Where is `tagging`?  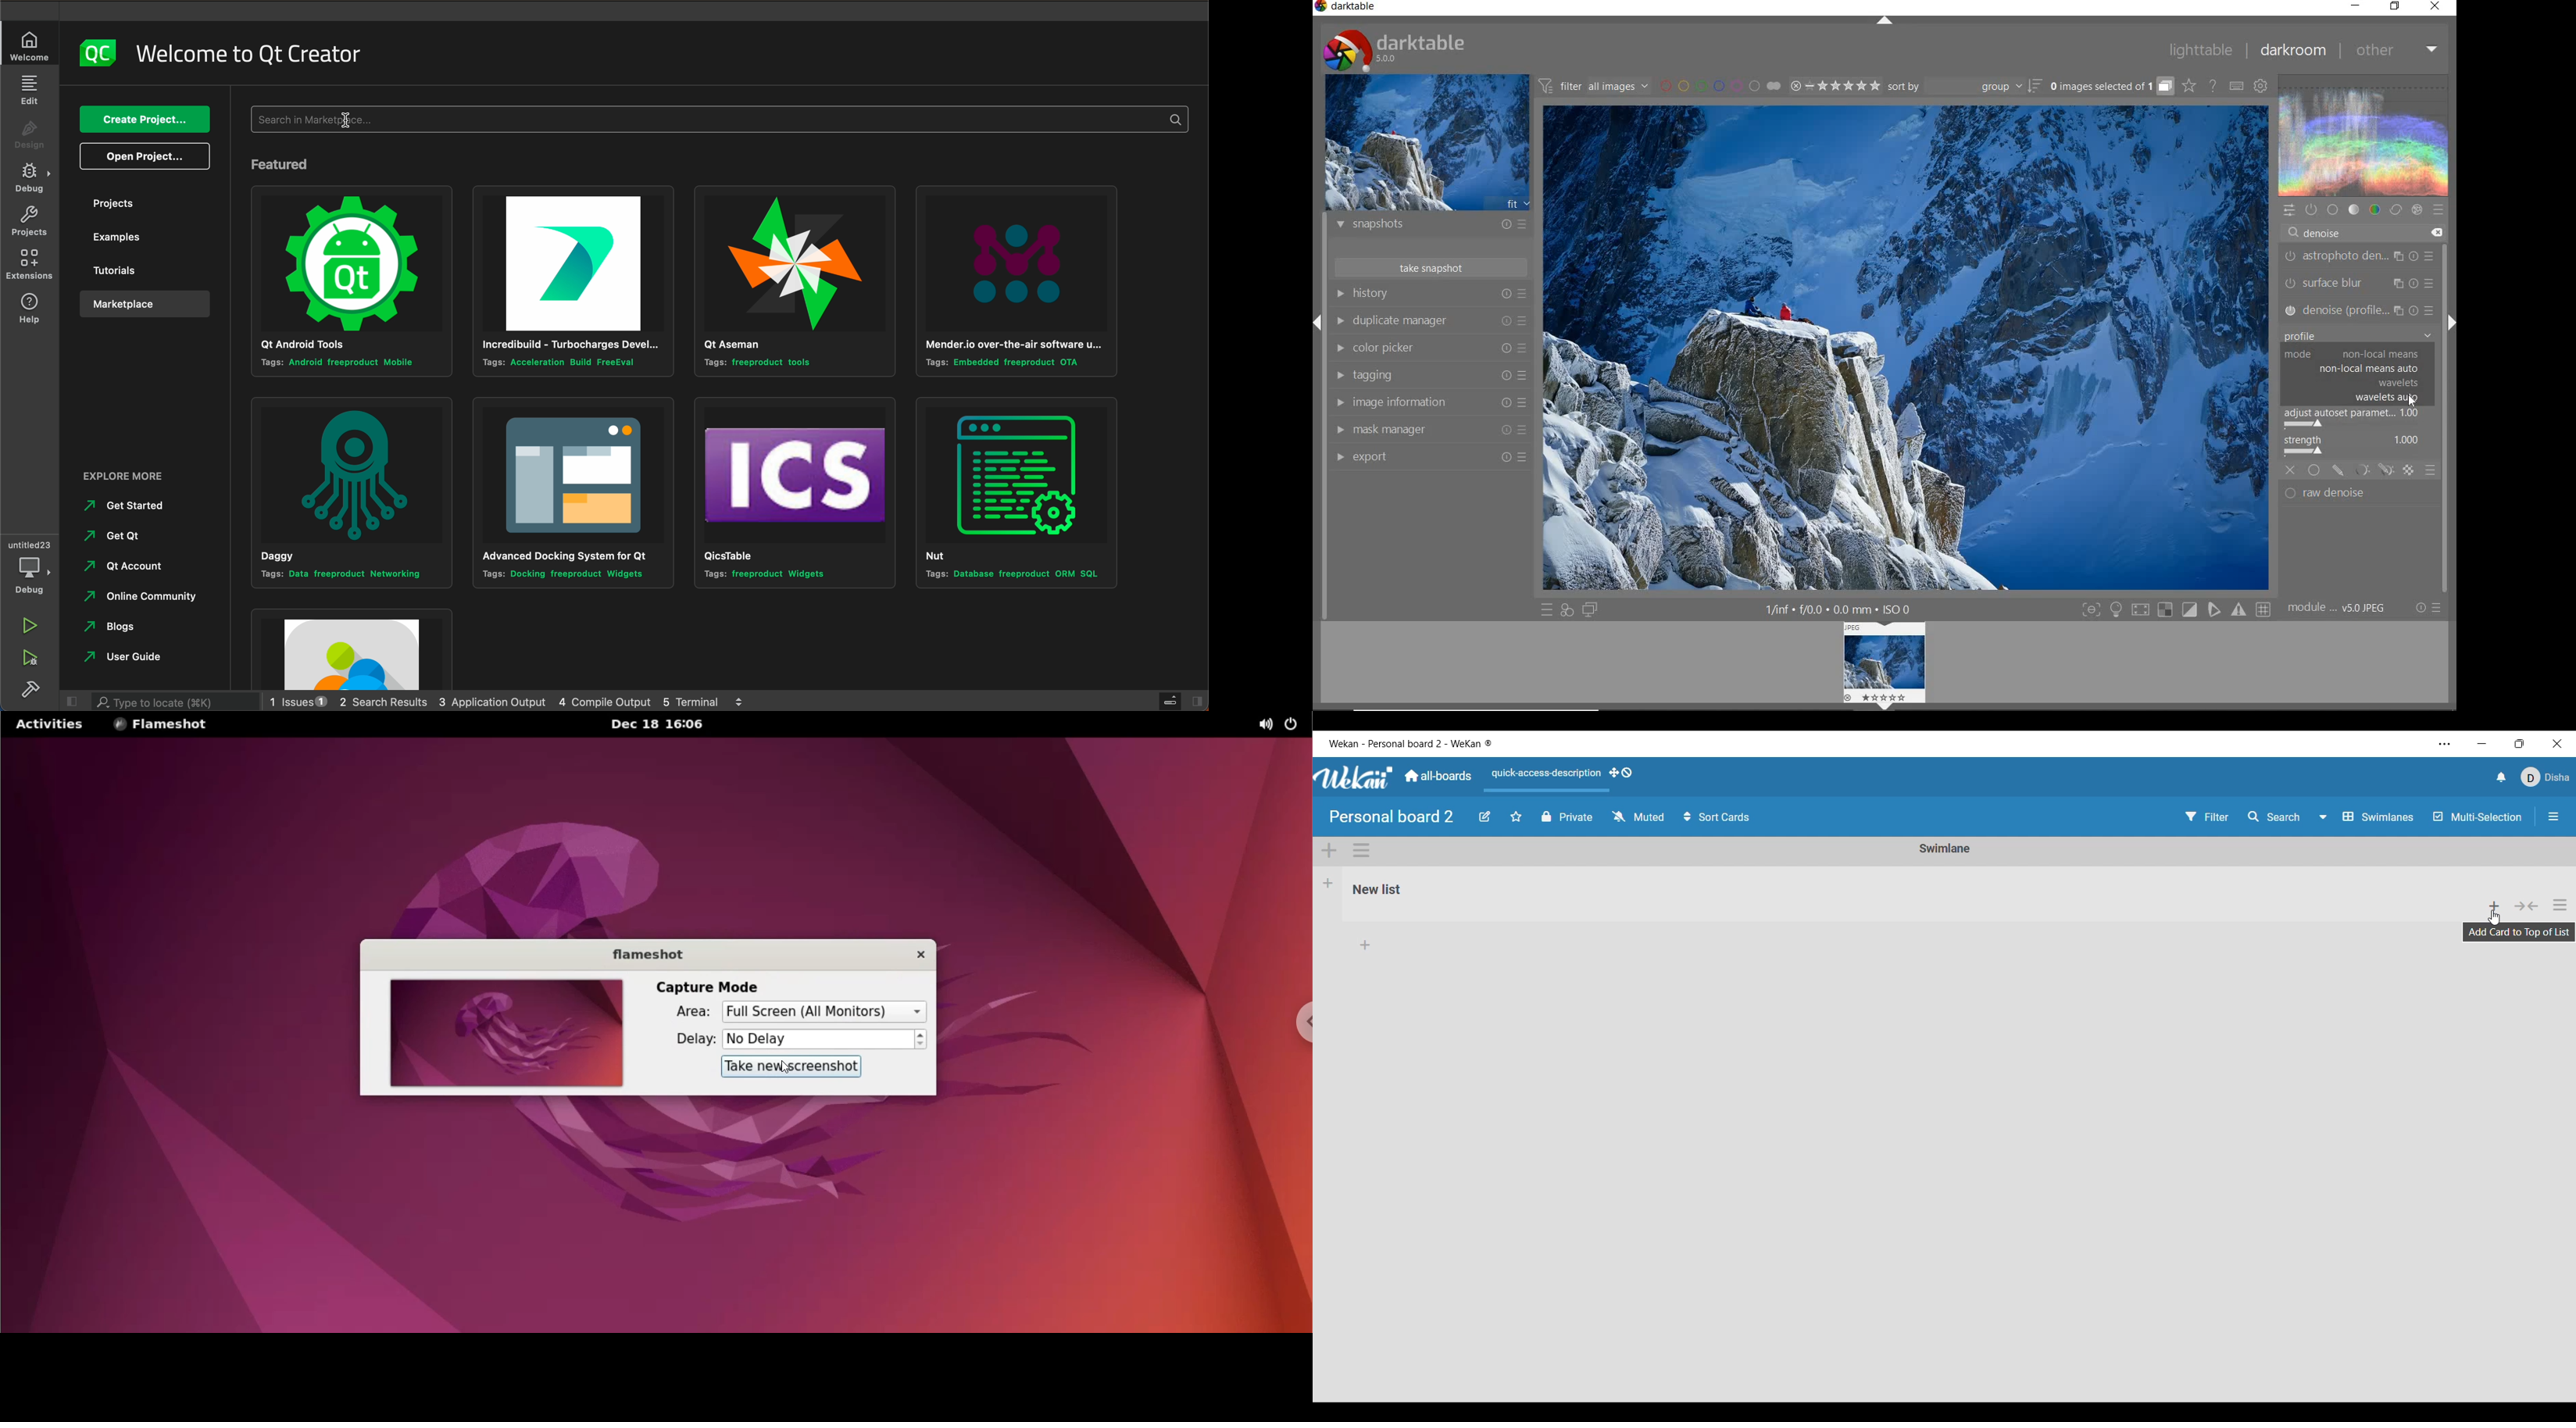
tagging is located at coordinates (1430, 376).